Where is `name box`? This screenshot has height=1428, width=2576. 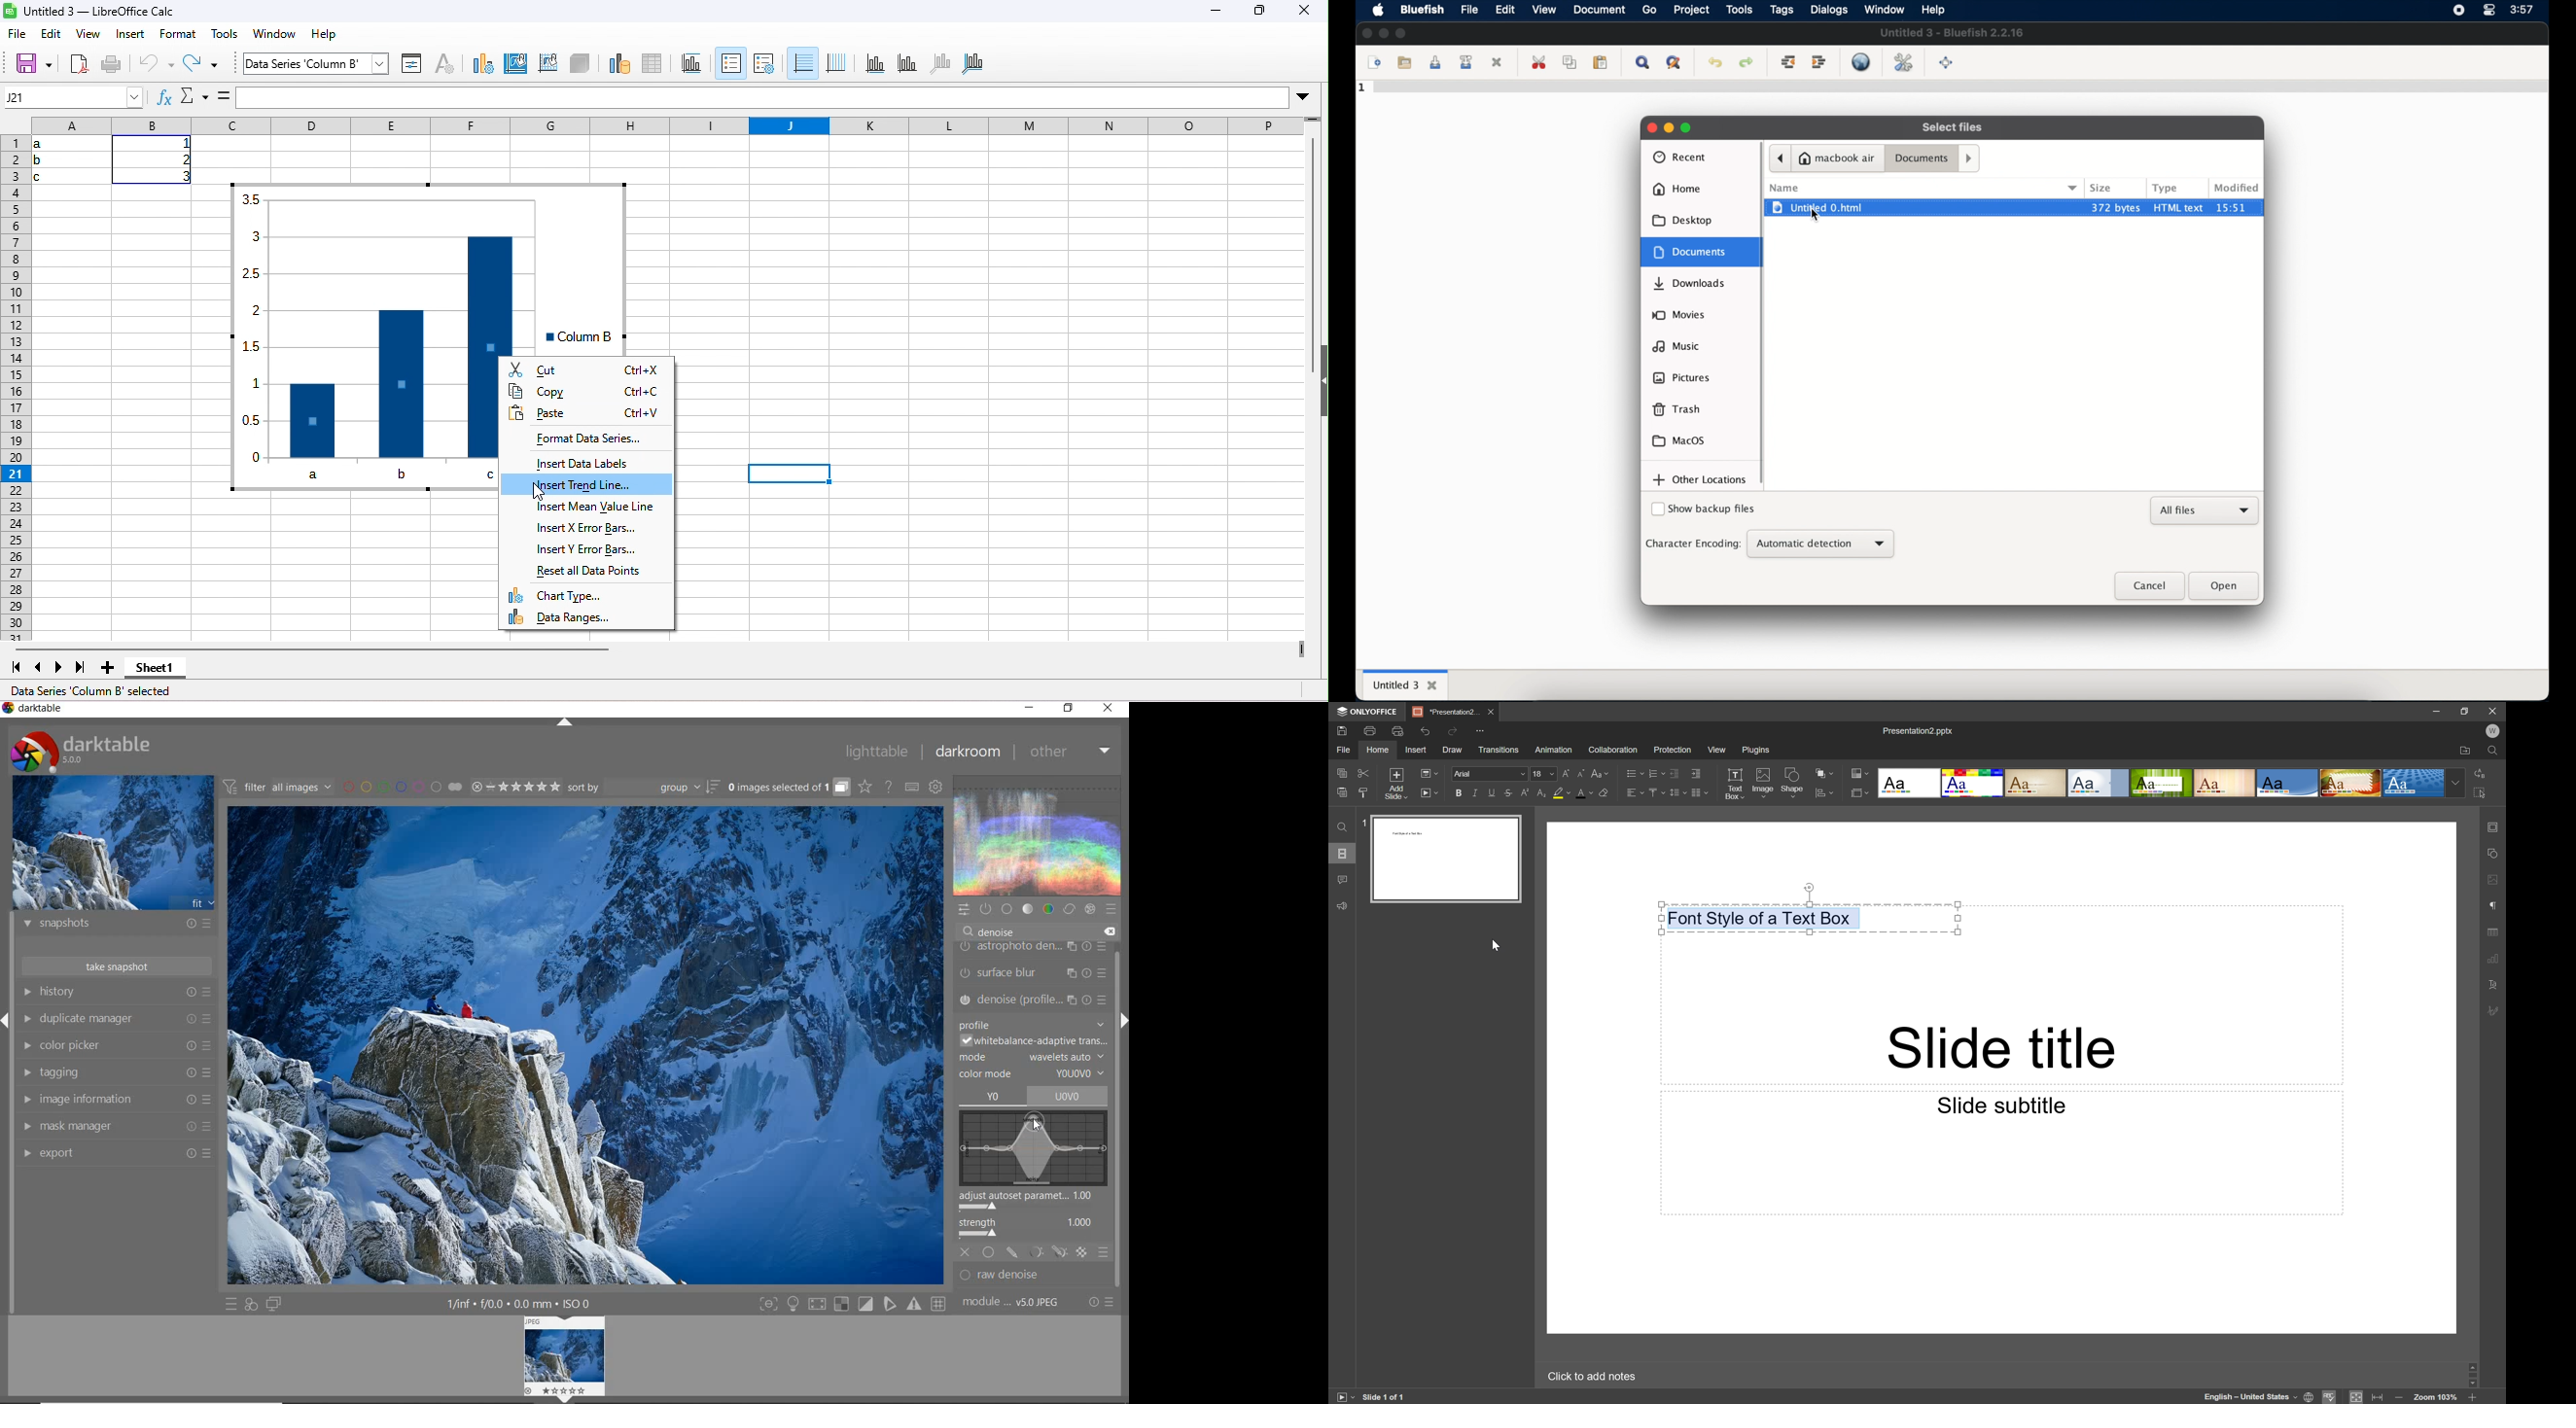 name box is located at coordinates (74, 98).